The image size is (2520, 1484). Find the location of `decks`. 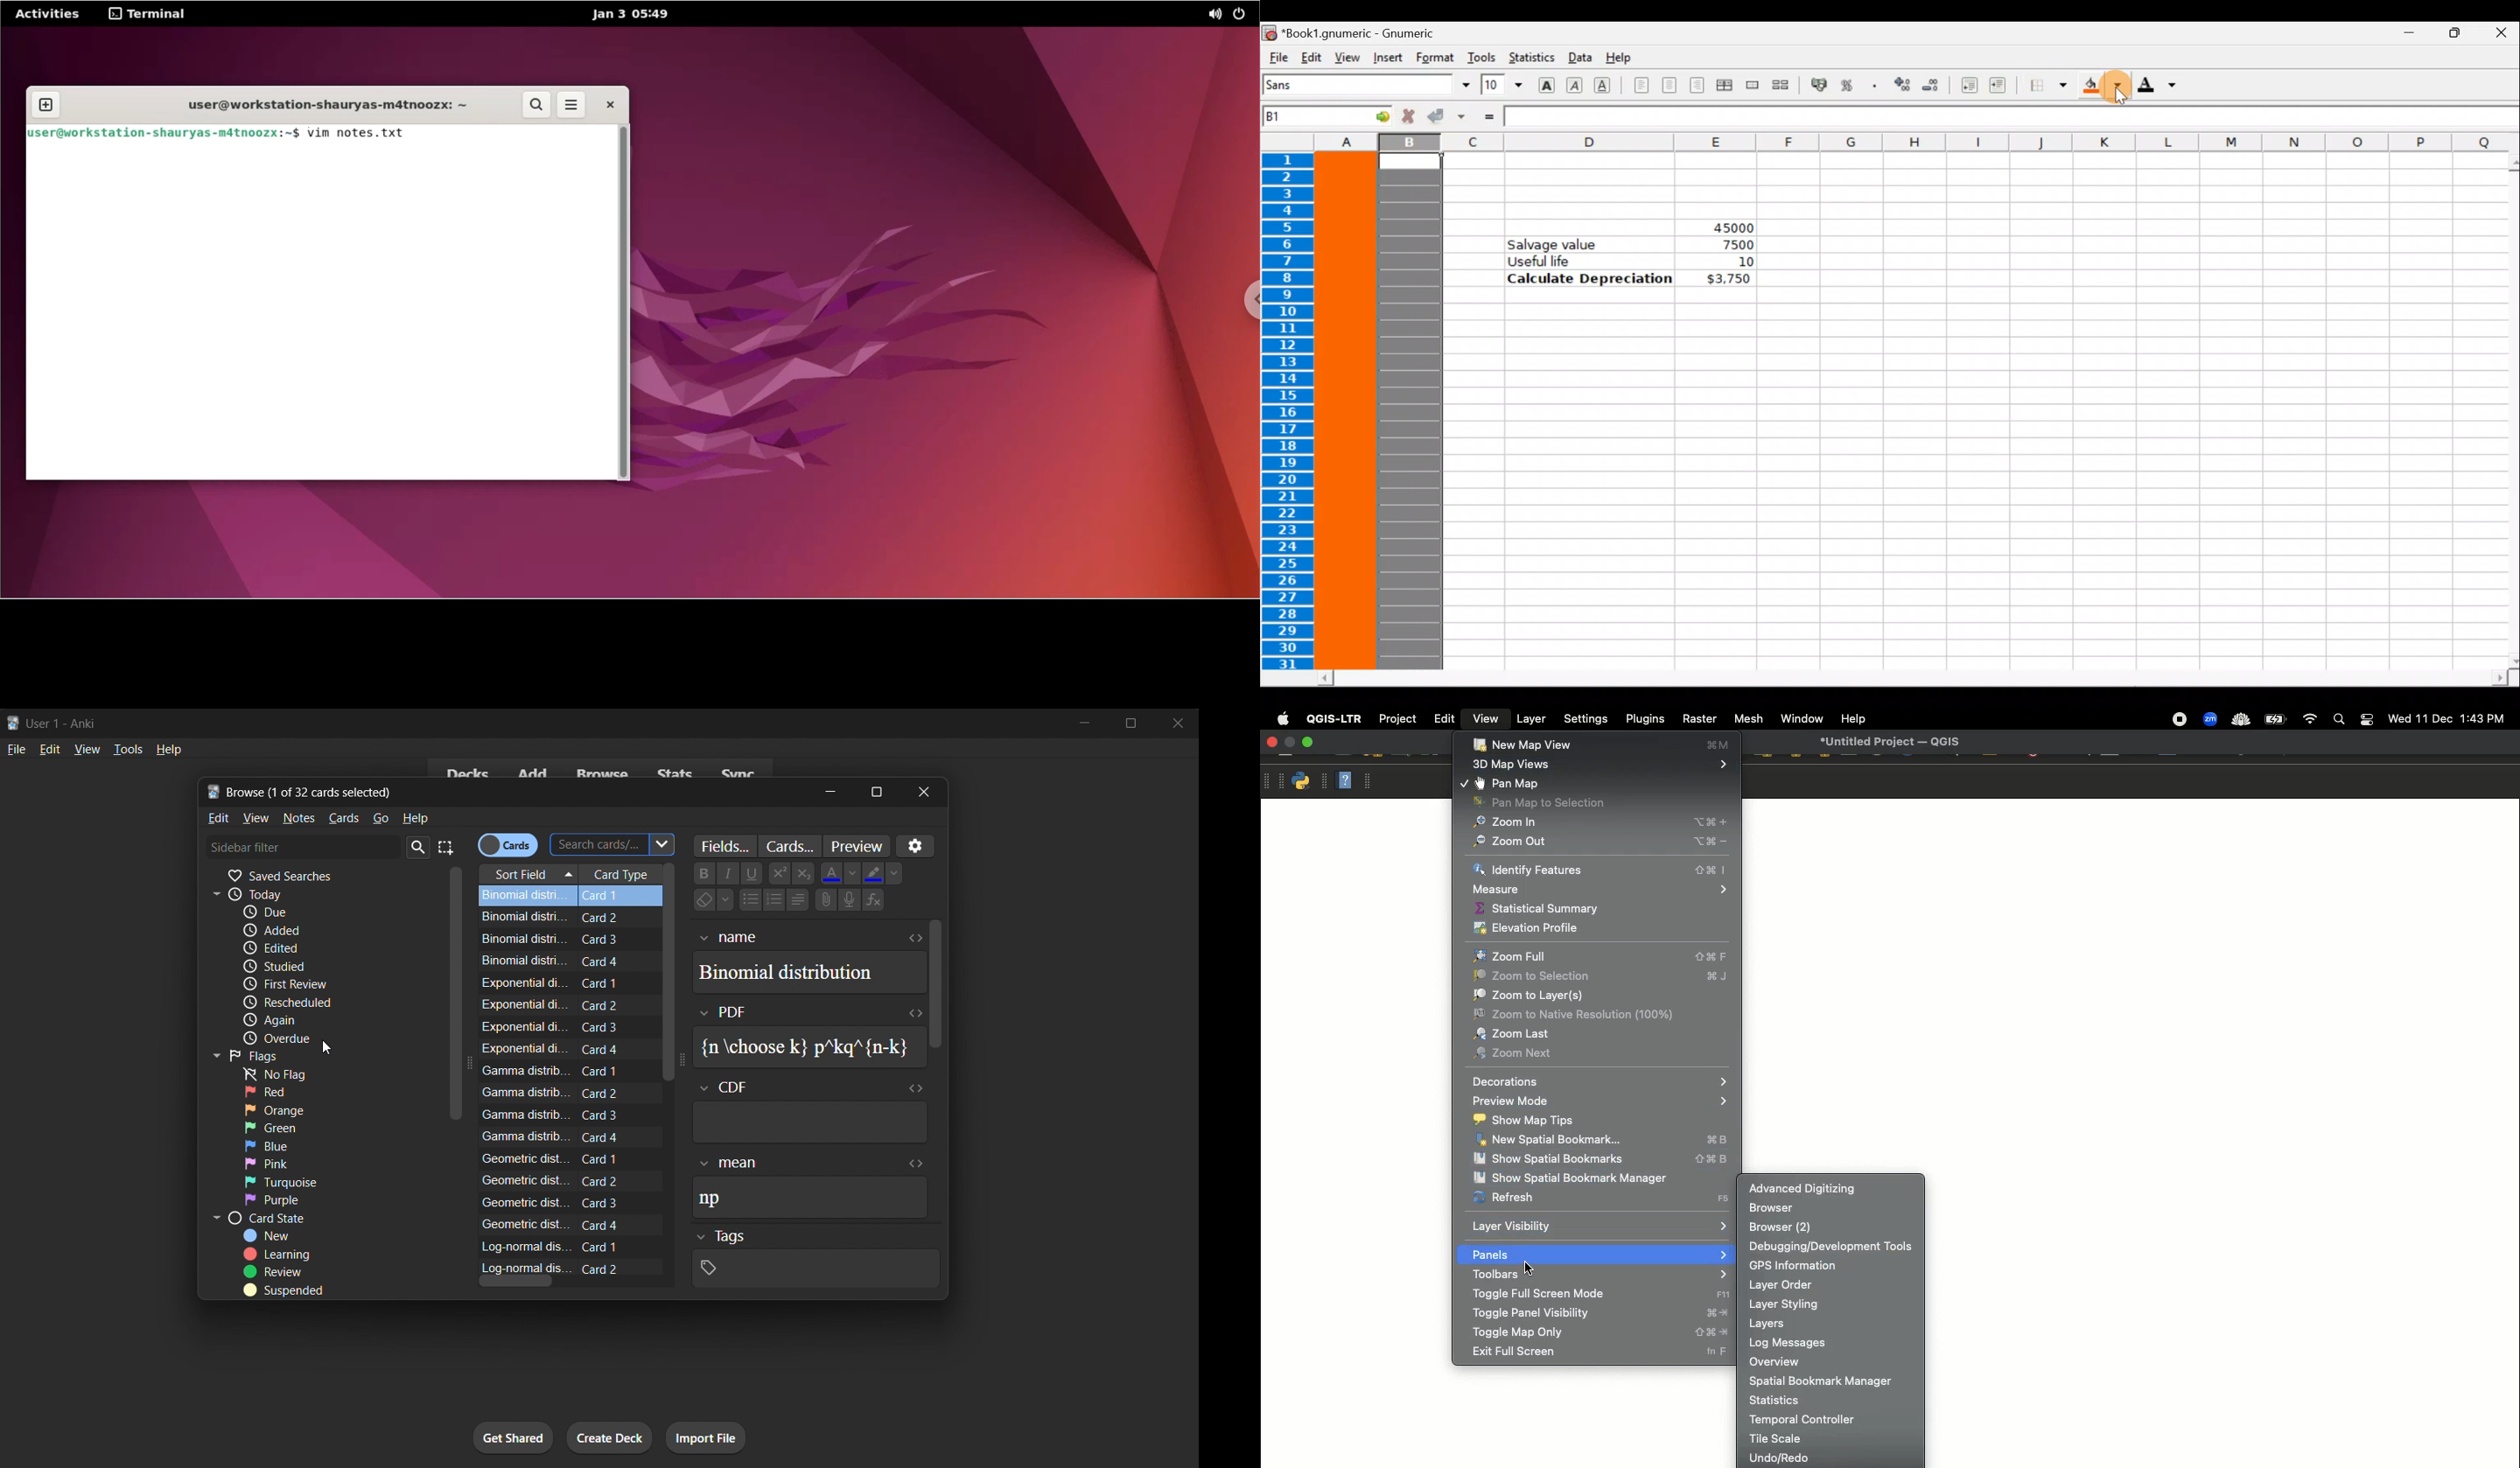

decks is located at coordinates (466, 770).